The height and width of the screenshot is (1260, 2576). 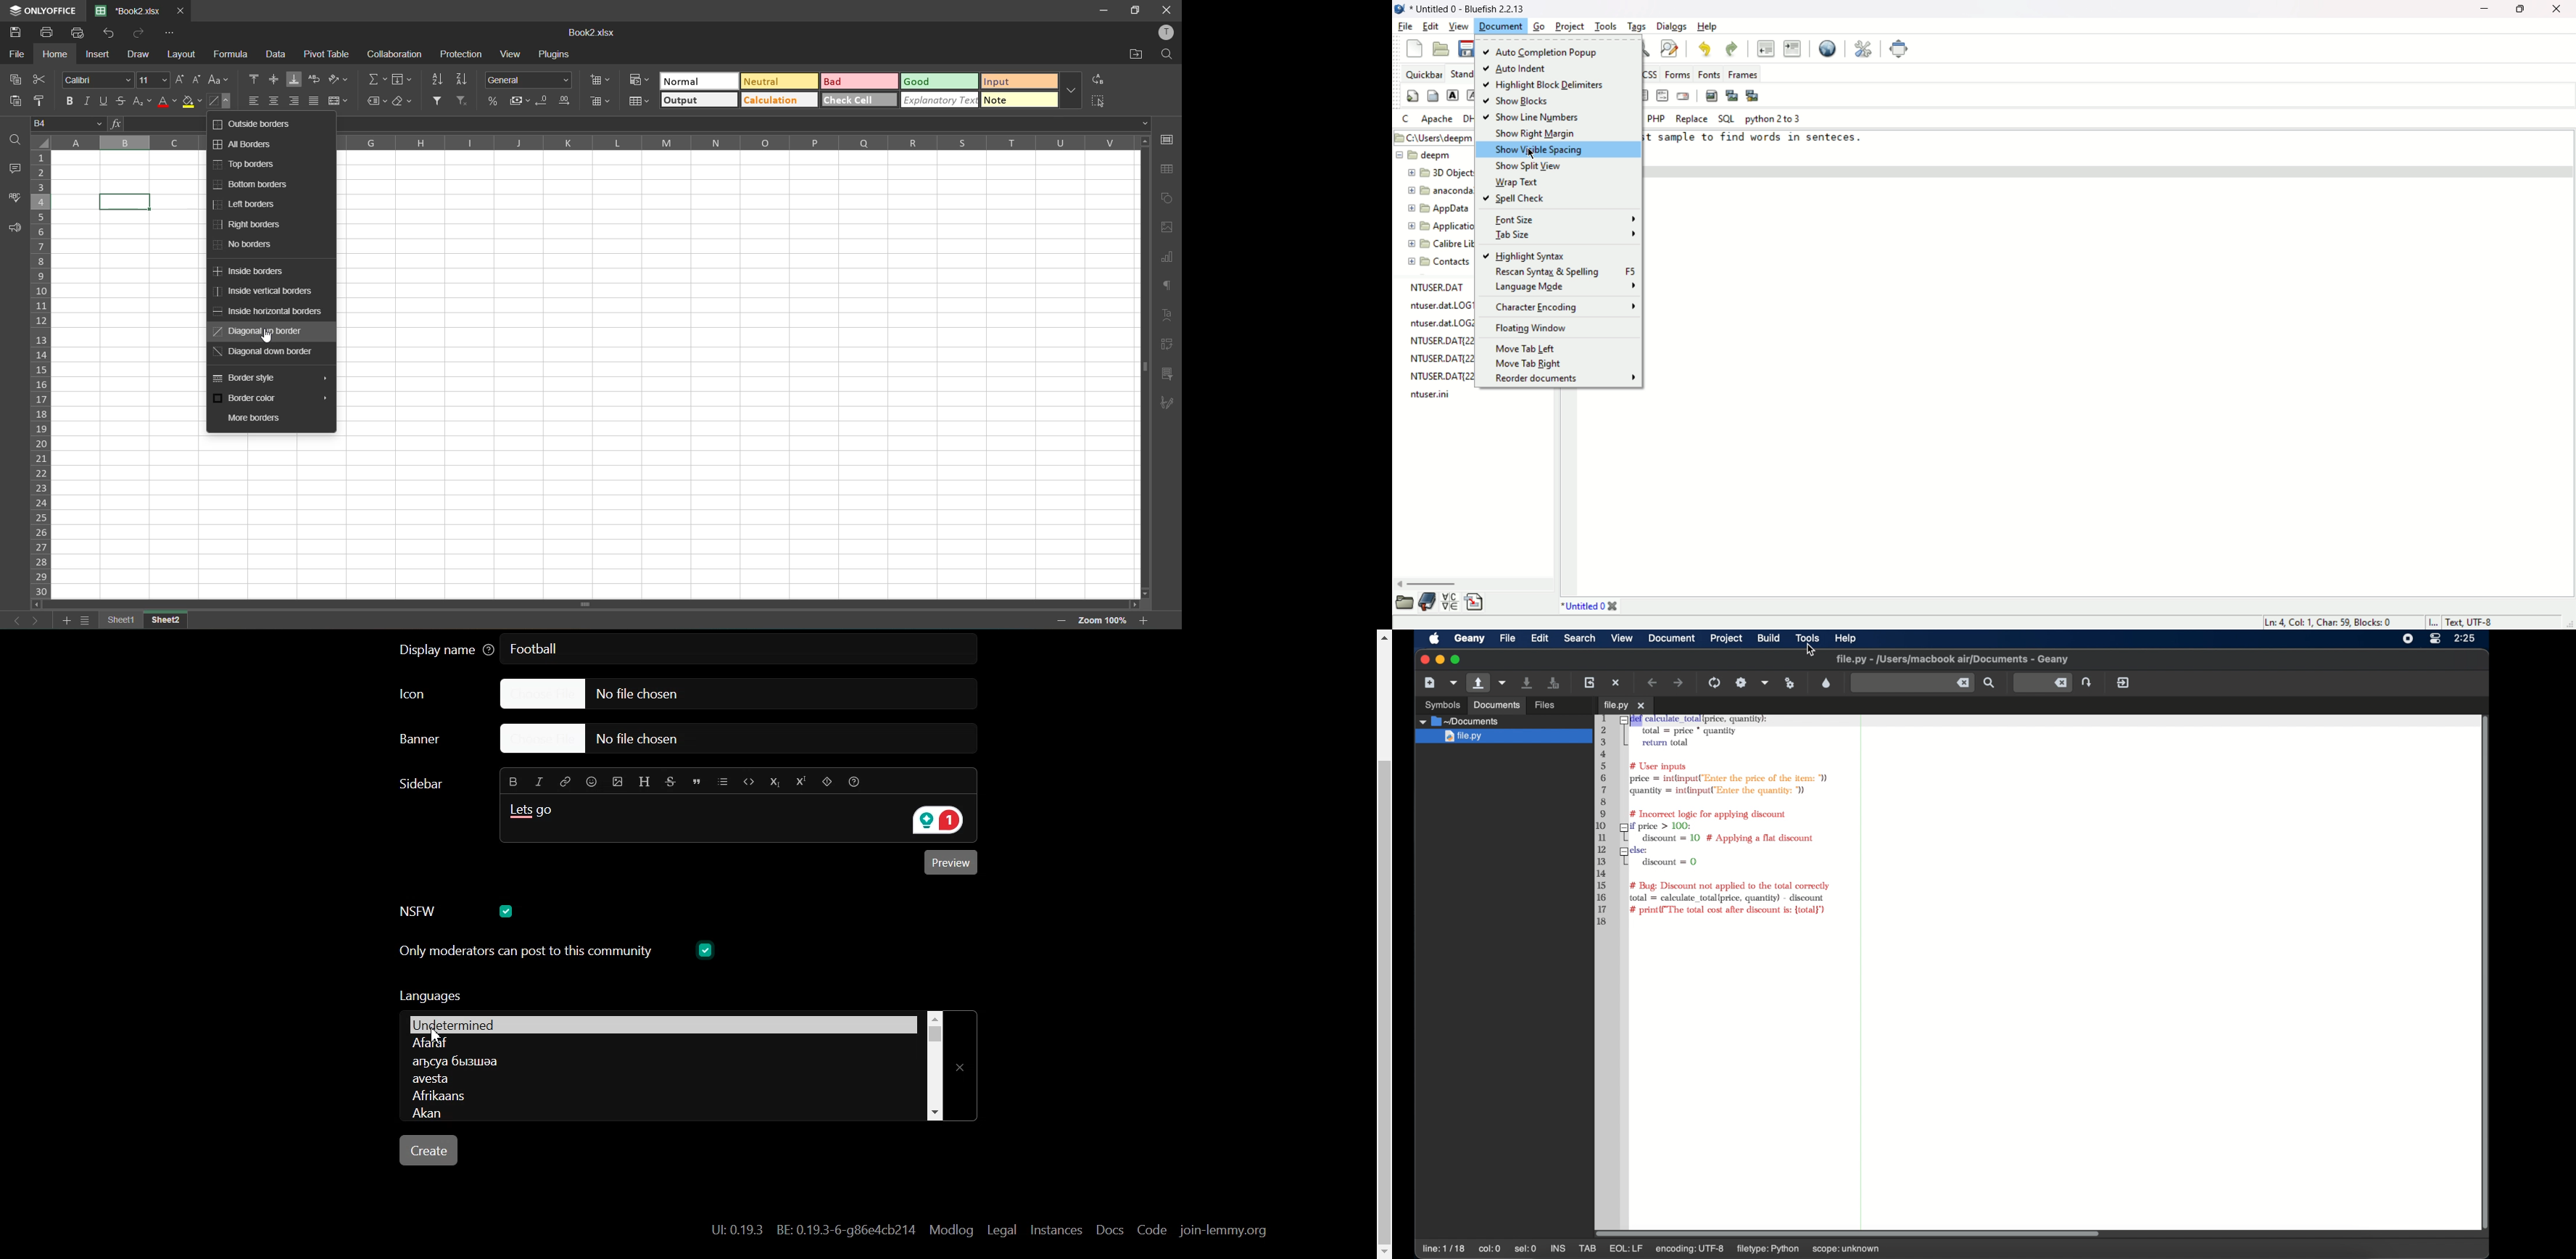 What do you see at coordinates (1679, 683) in the screenshot?
I see `navigate forward a location` at bounding box center [1679, 683].